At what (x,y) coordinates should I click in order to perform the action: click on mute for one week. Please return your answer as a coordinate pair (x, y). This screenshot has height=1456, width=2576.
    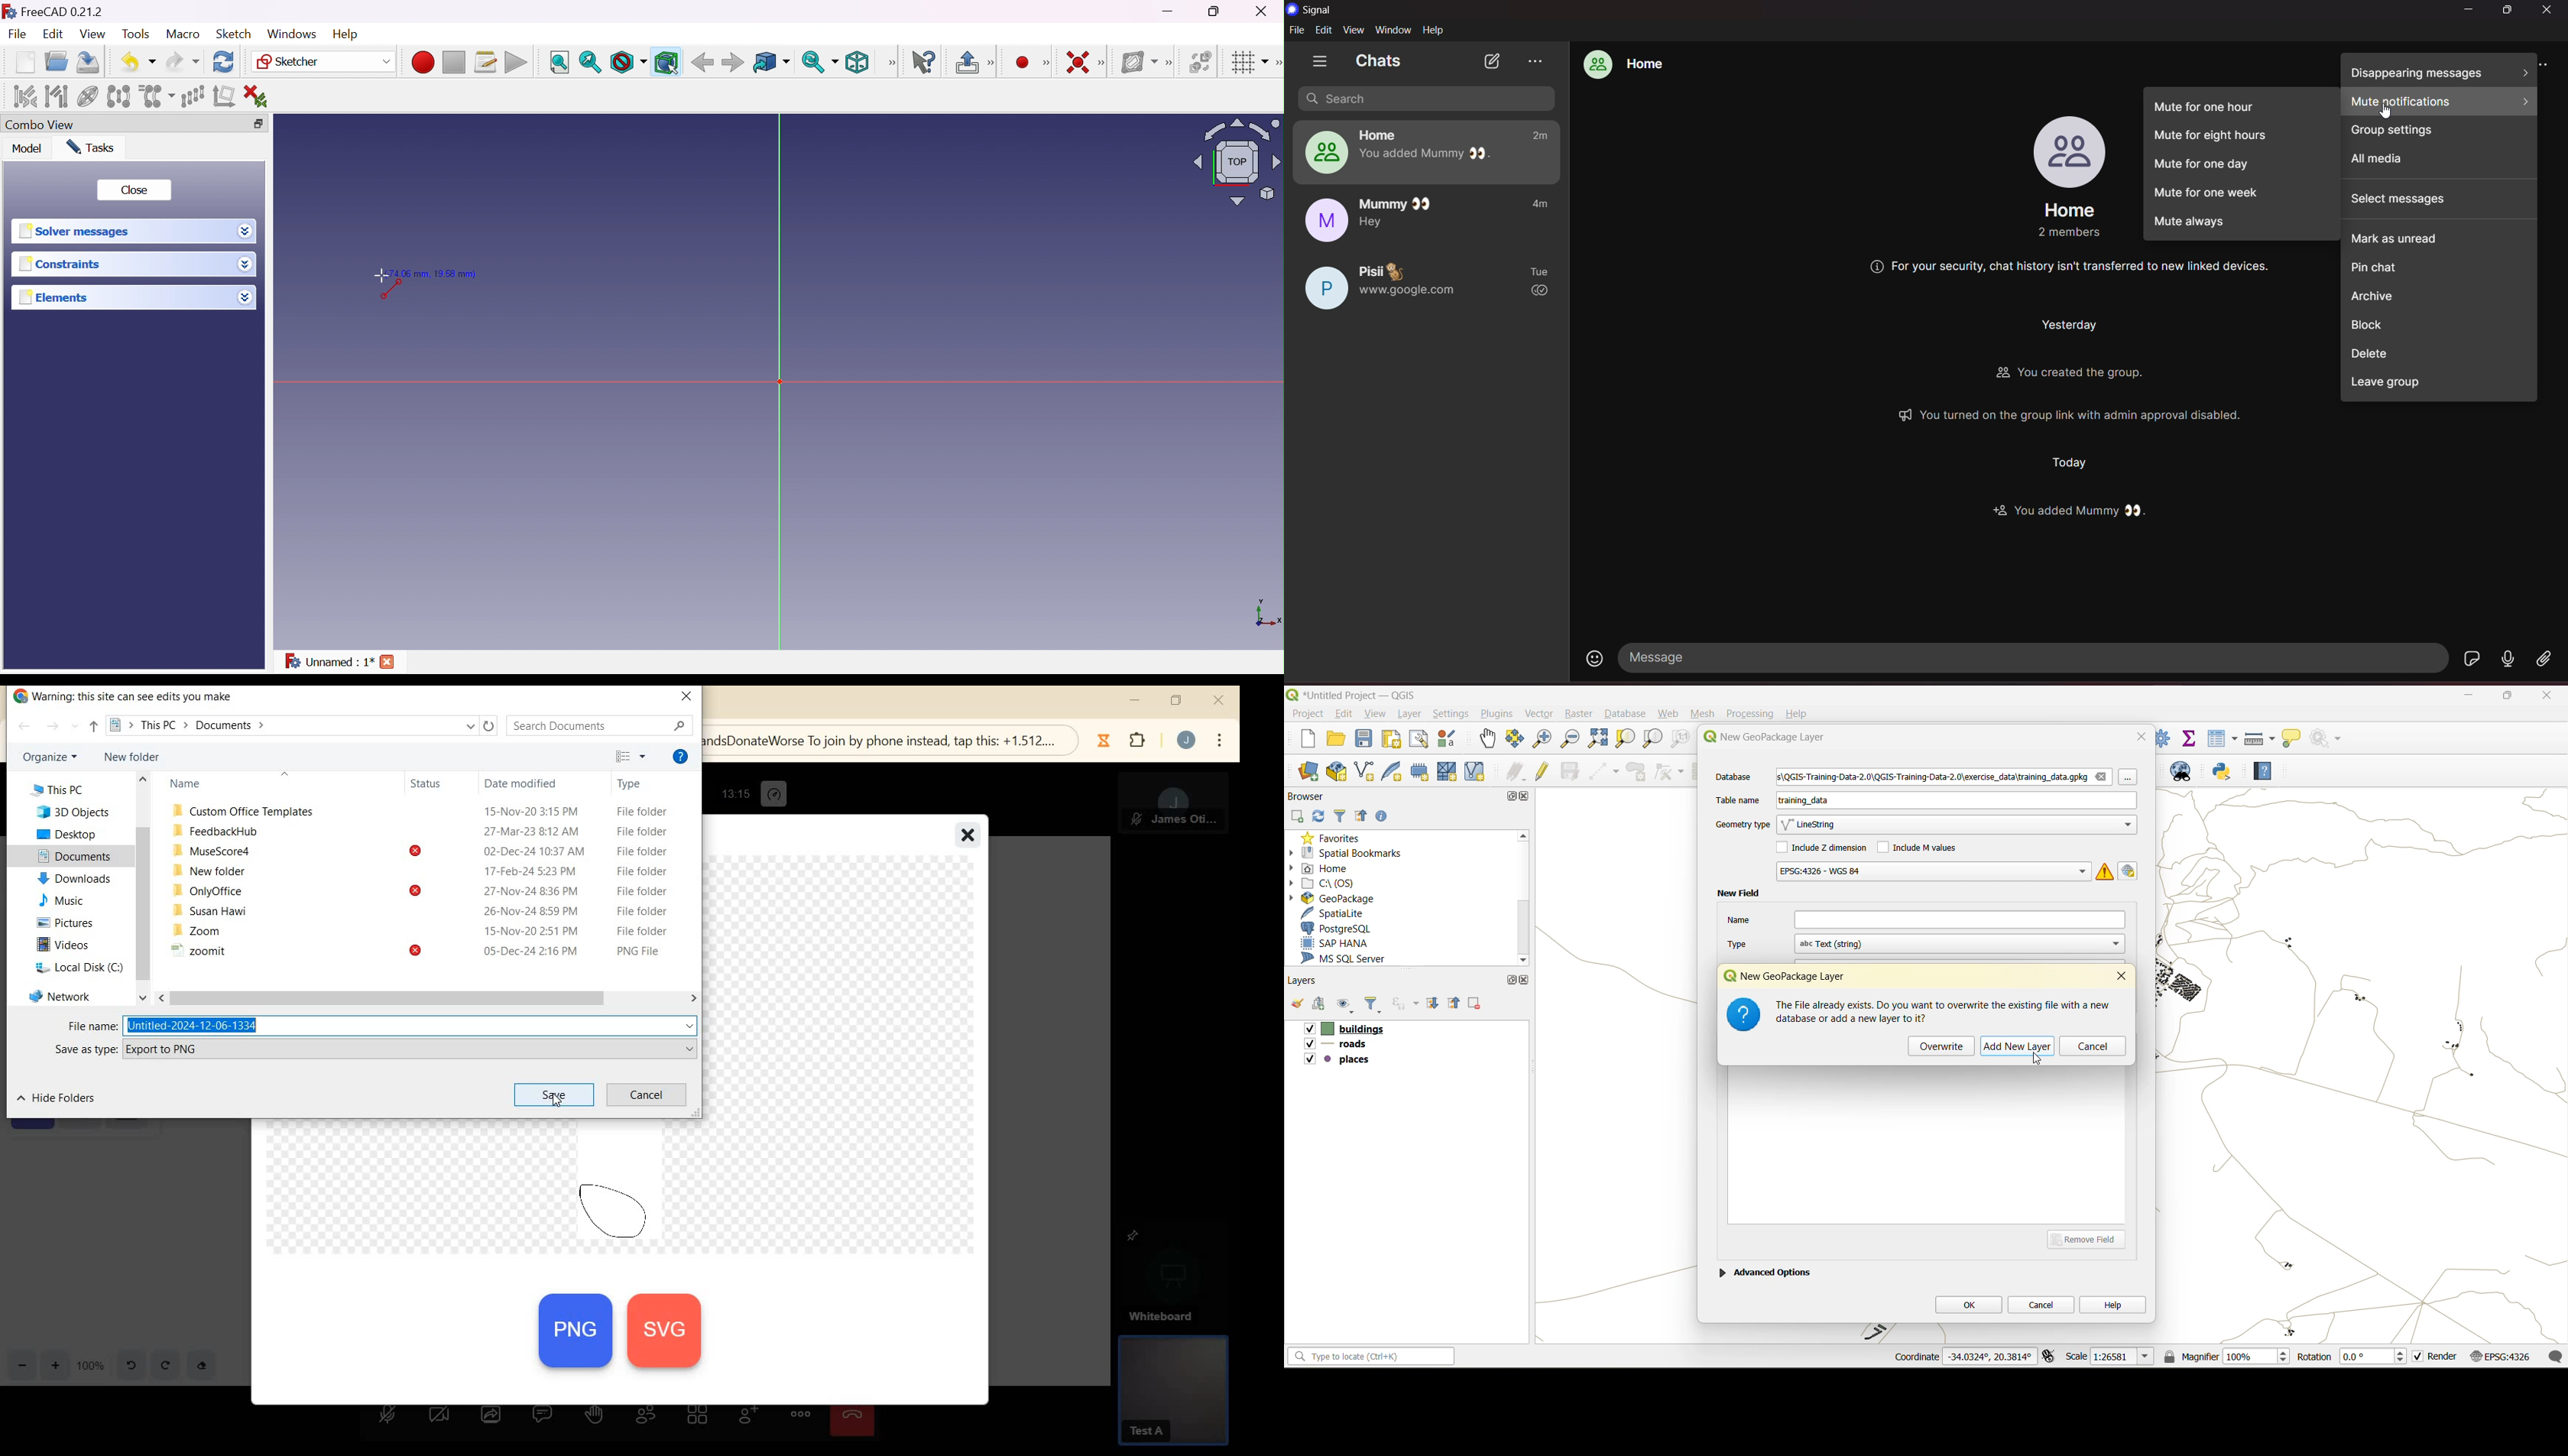
    Looking at the image, I should click on (2240, 195).